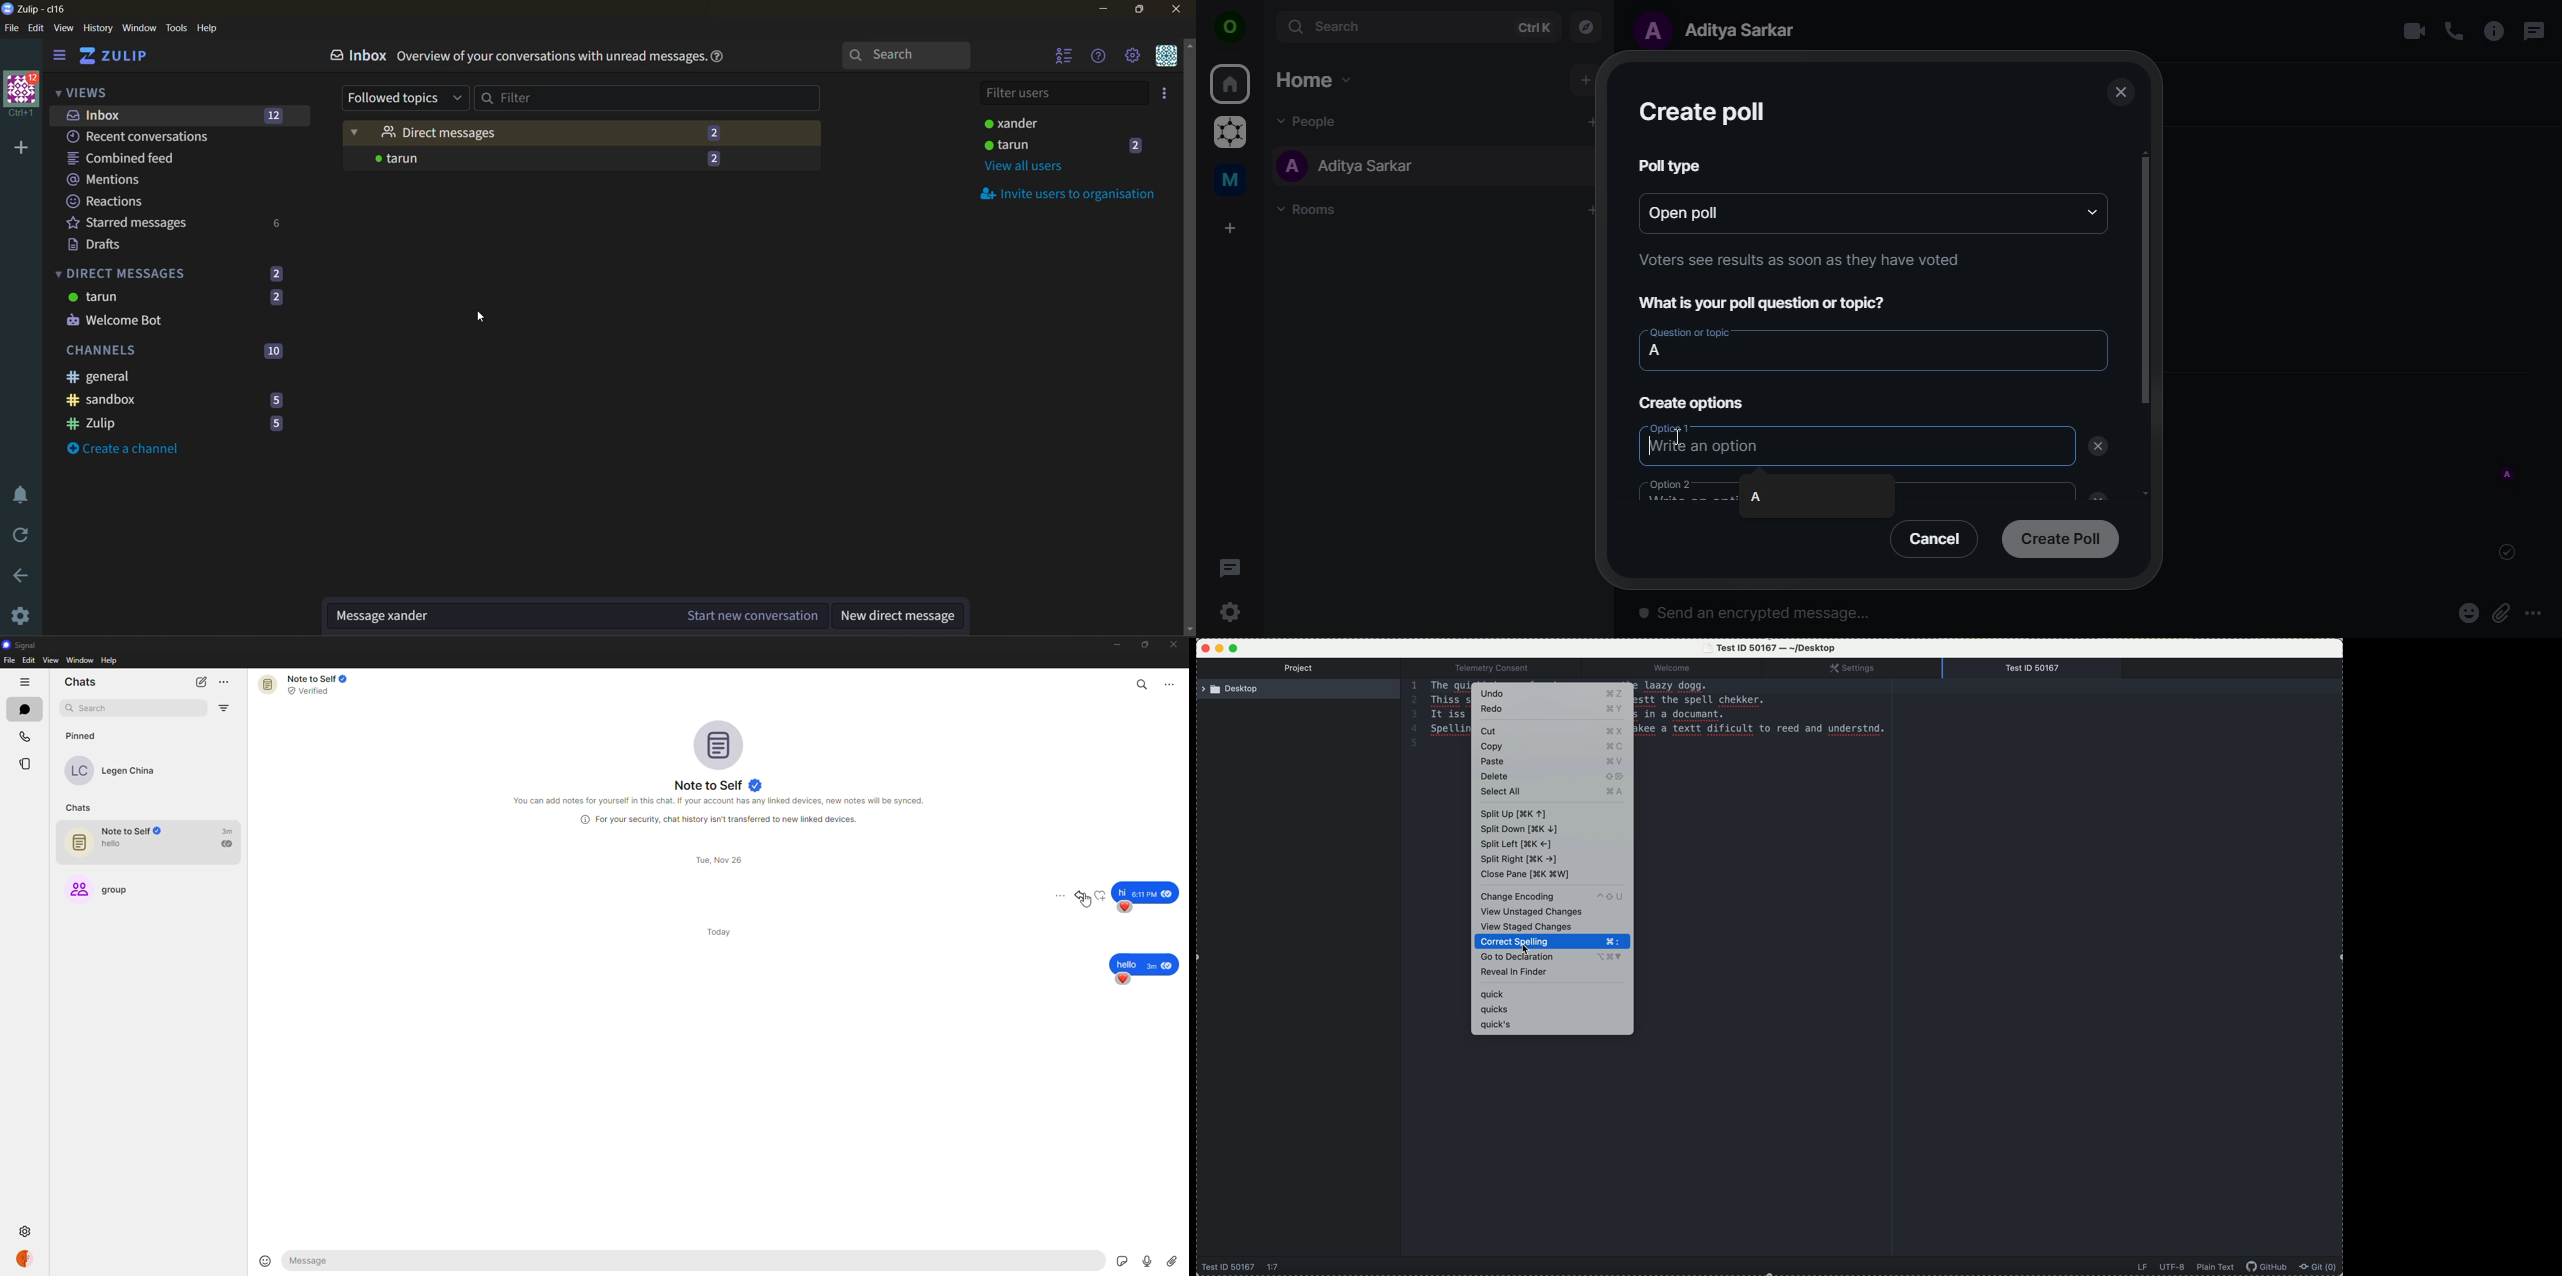  What do you see at coordinates (1114, 1259) in the screenshot?
I see `stickers` at bounding box center [1114, 1259].